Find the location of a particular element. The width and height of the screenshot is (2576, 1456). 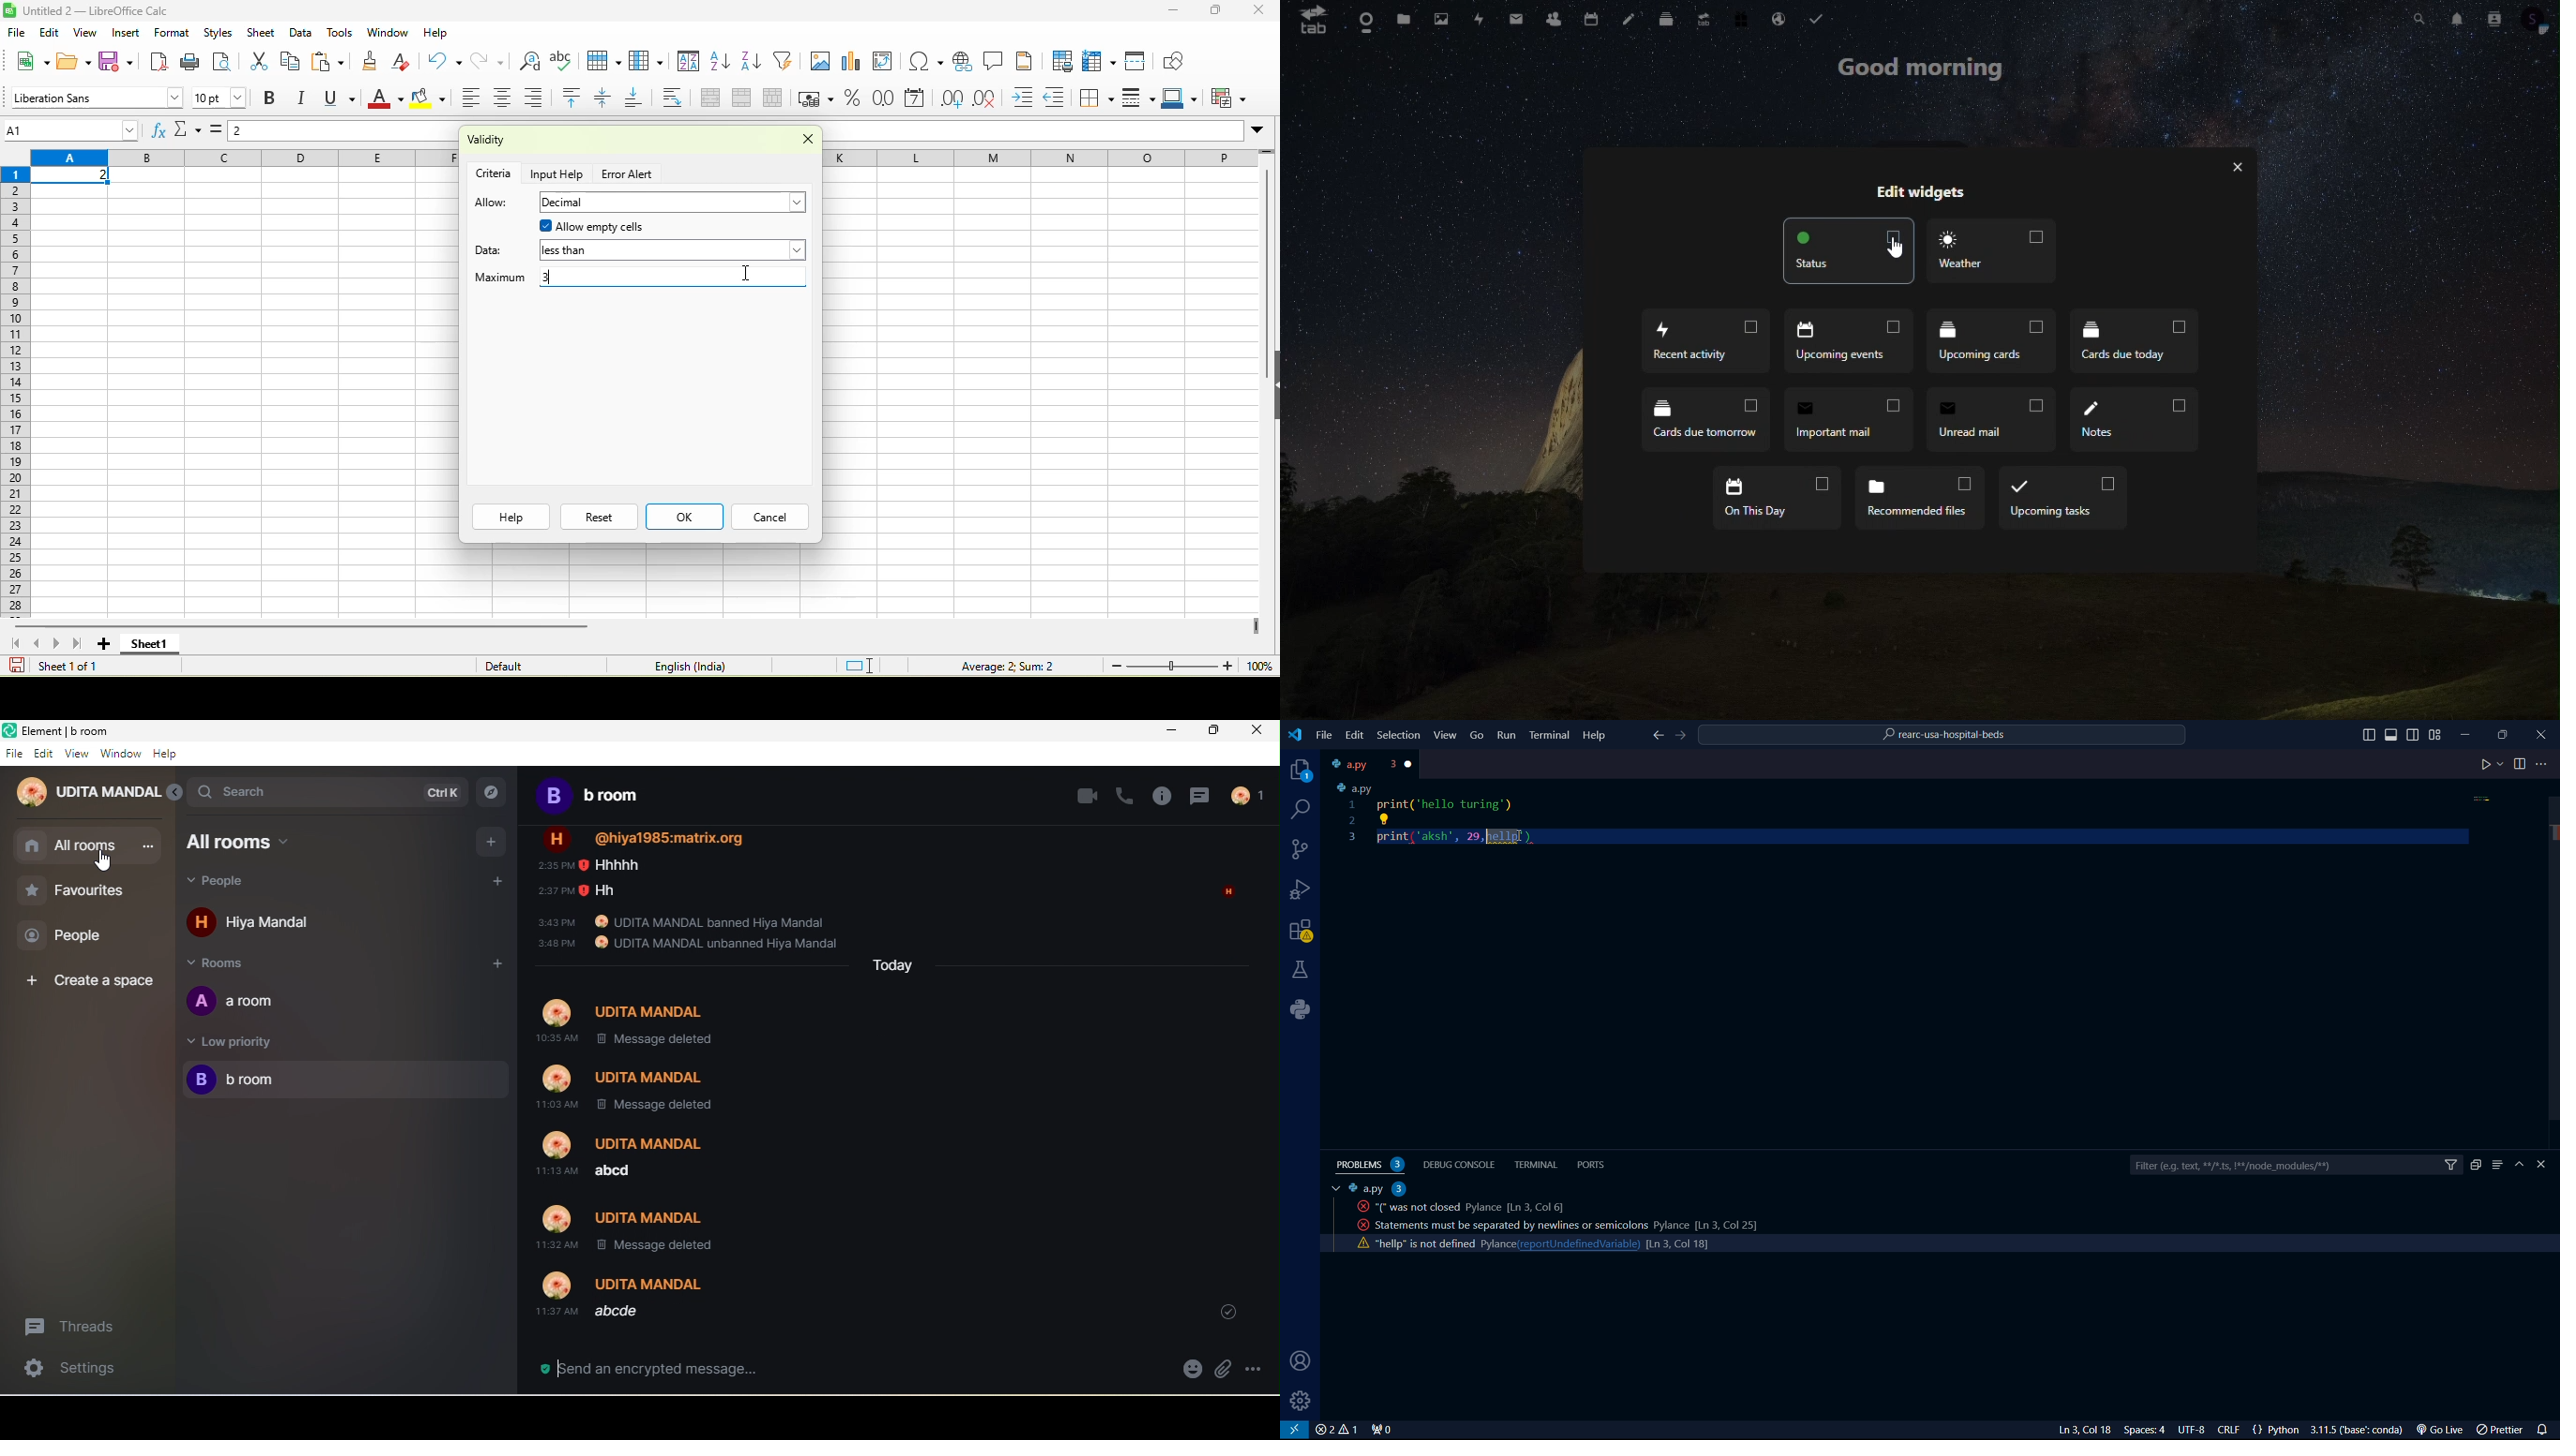

filter bar is located at coordinates (2295, 1166).